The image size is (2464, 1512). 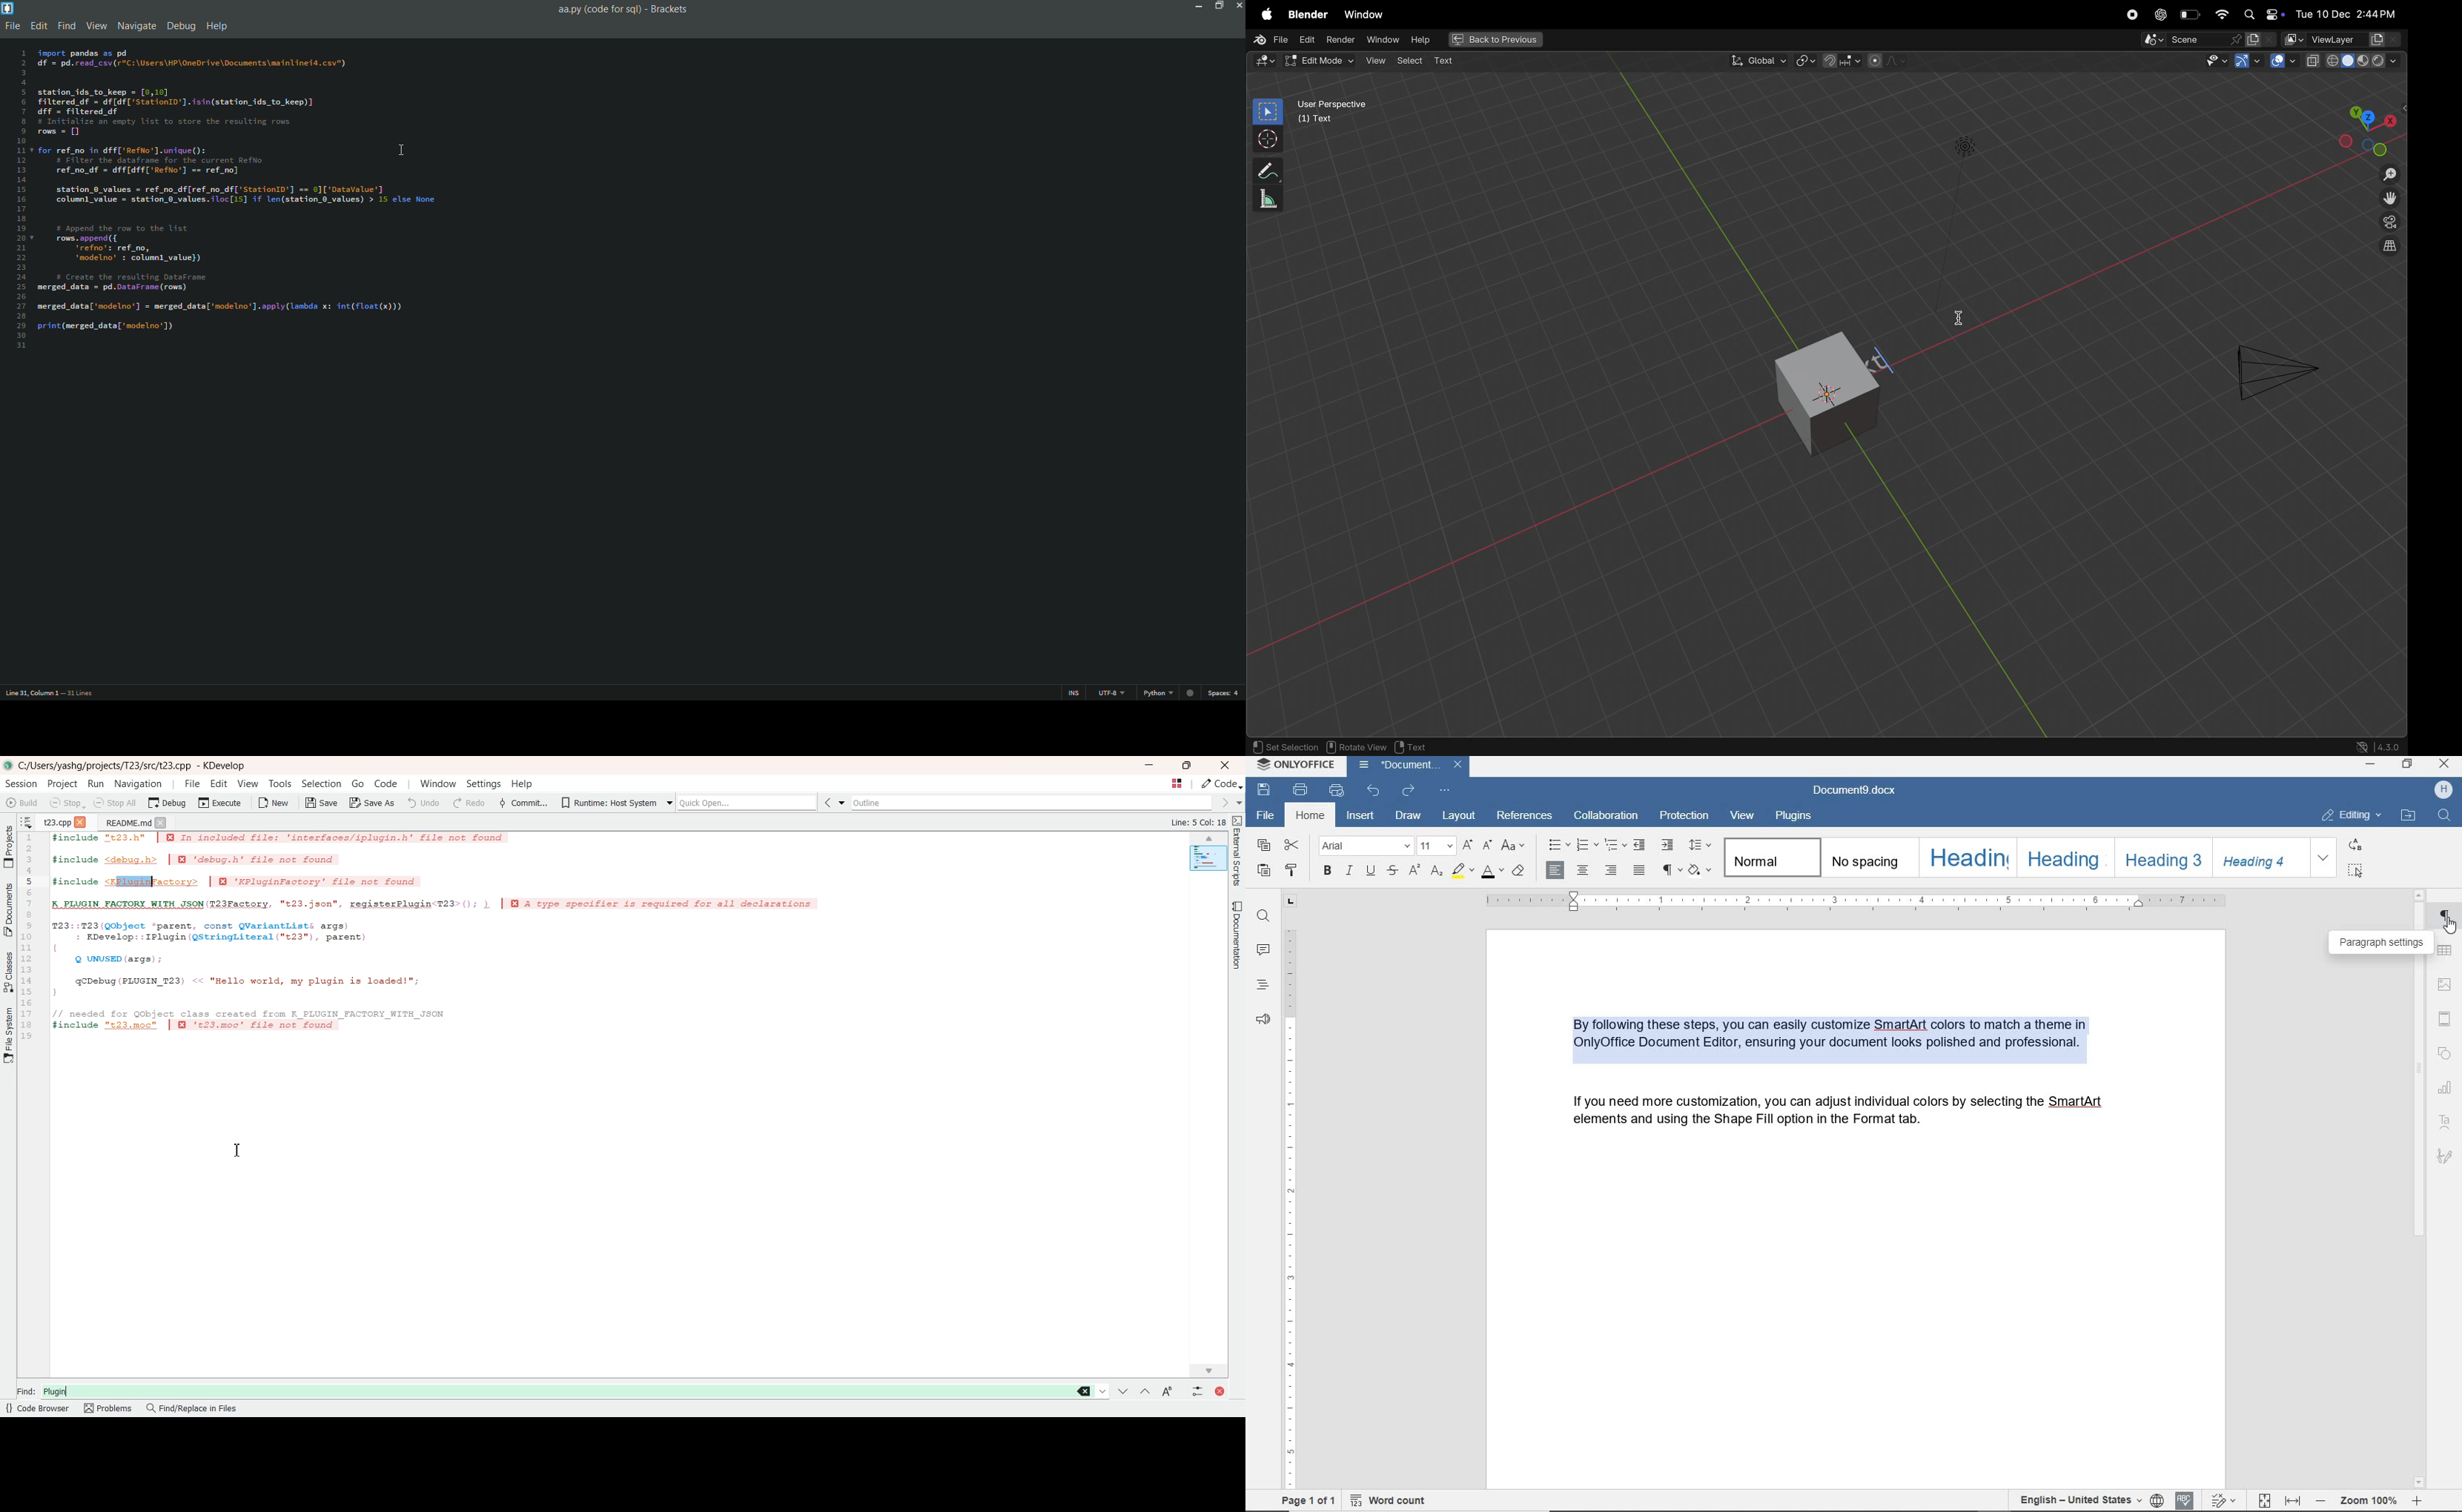 I want to click on close app, so click(x=1238, y=6).